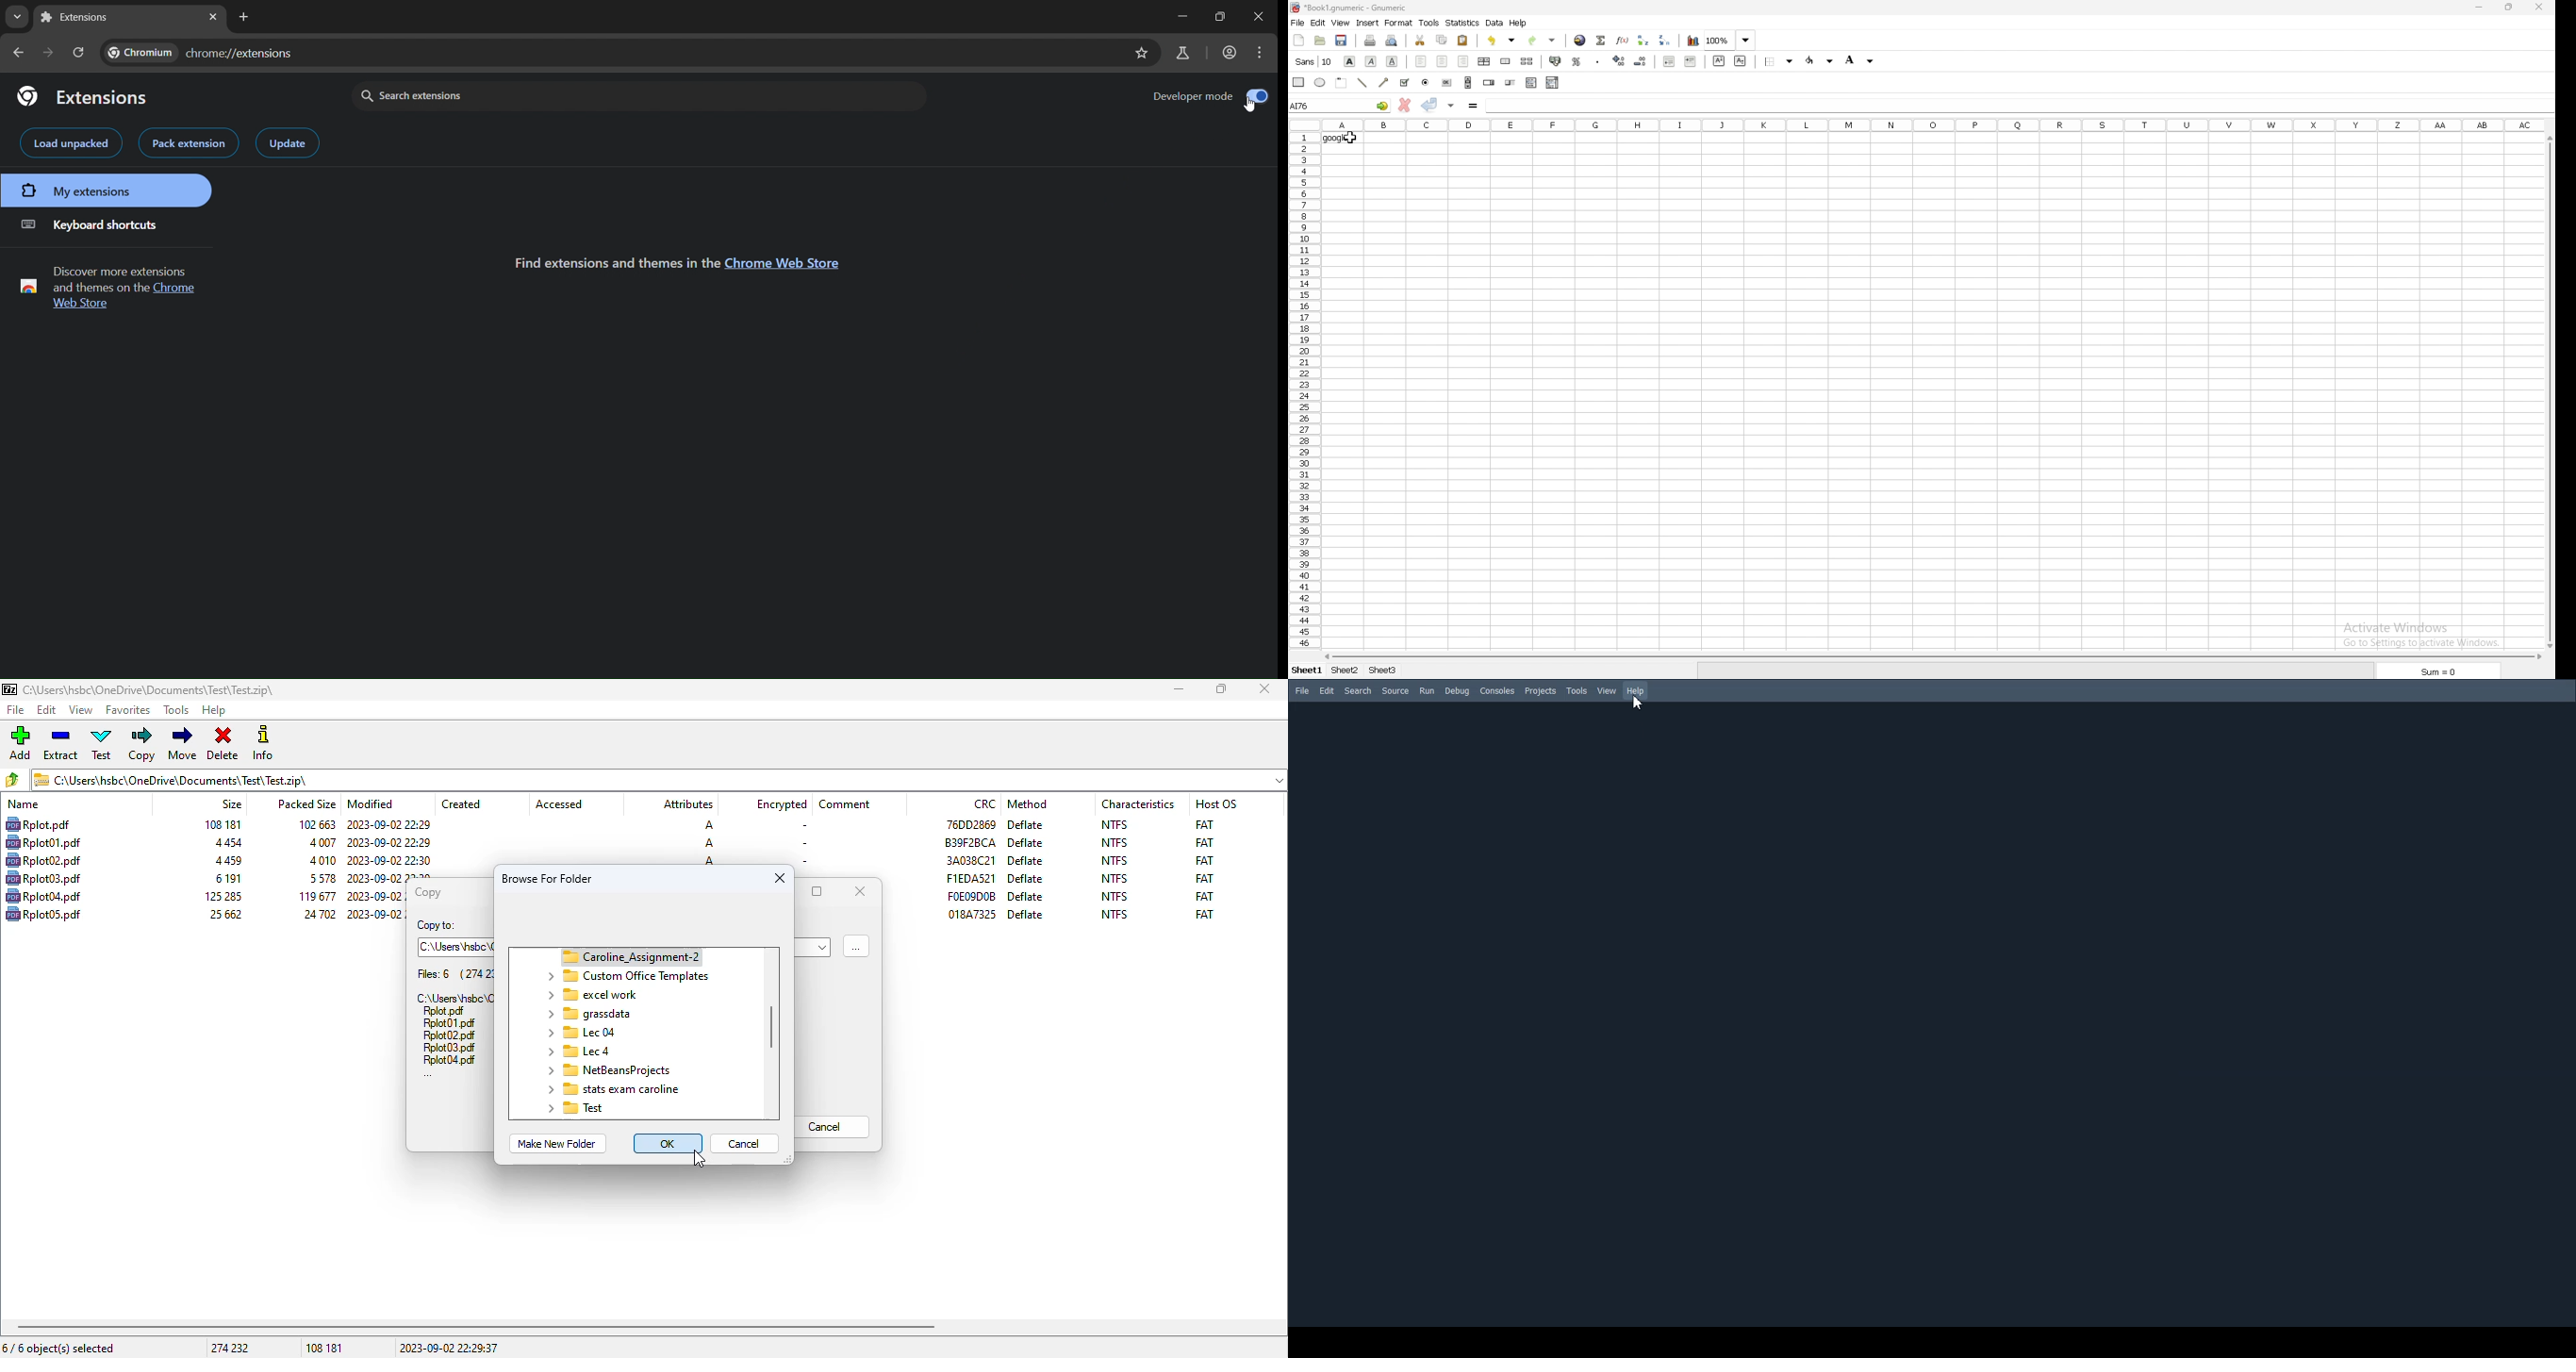  I want to click on Projects, so click(1541, 692).